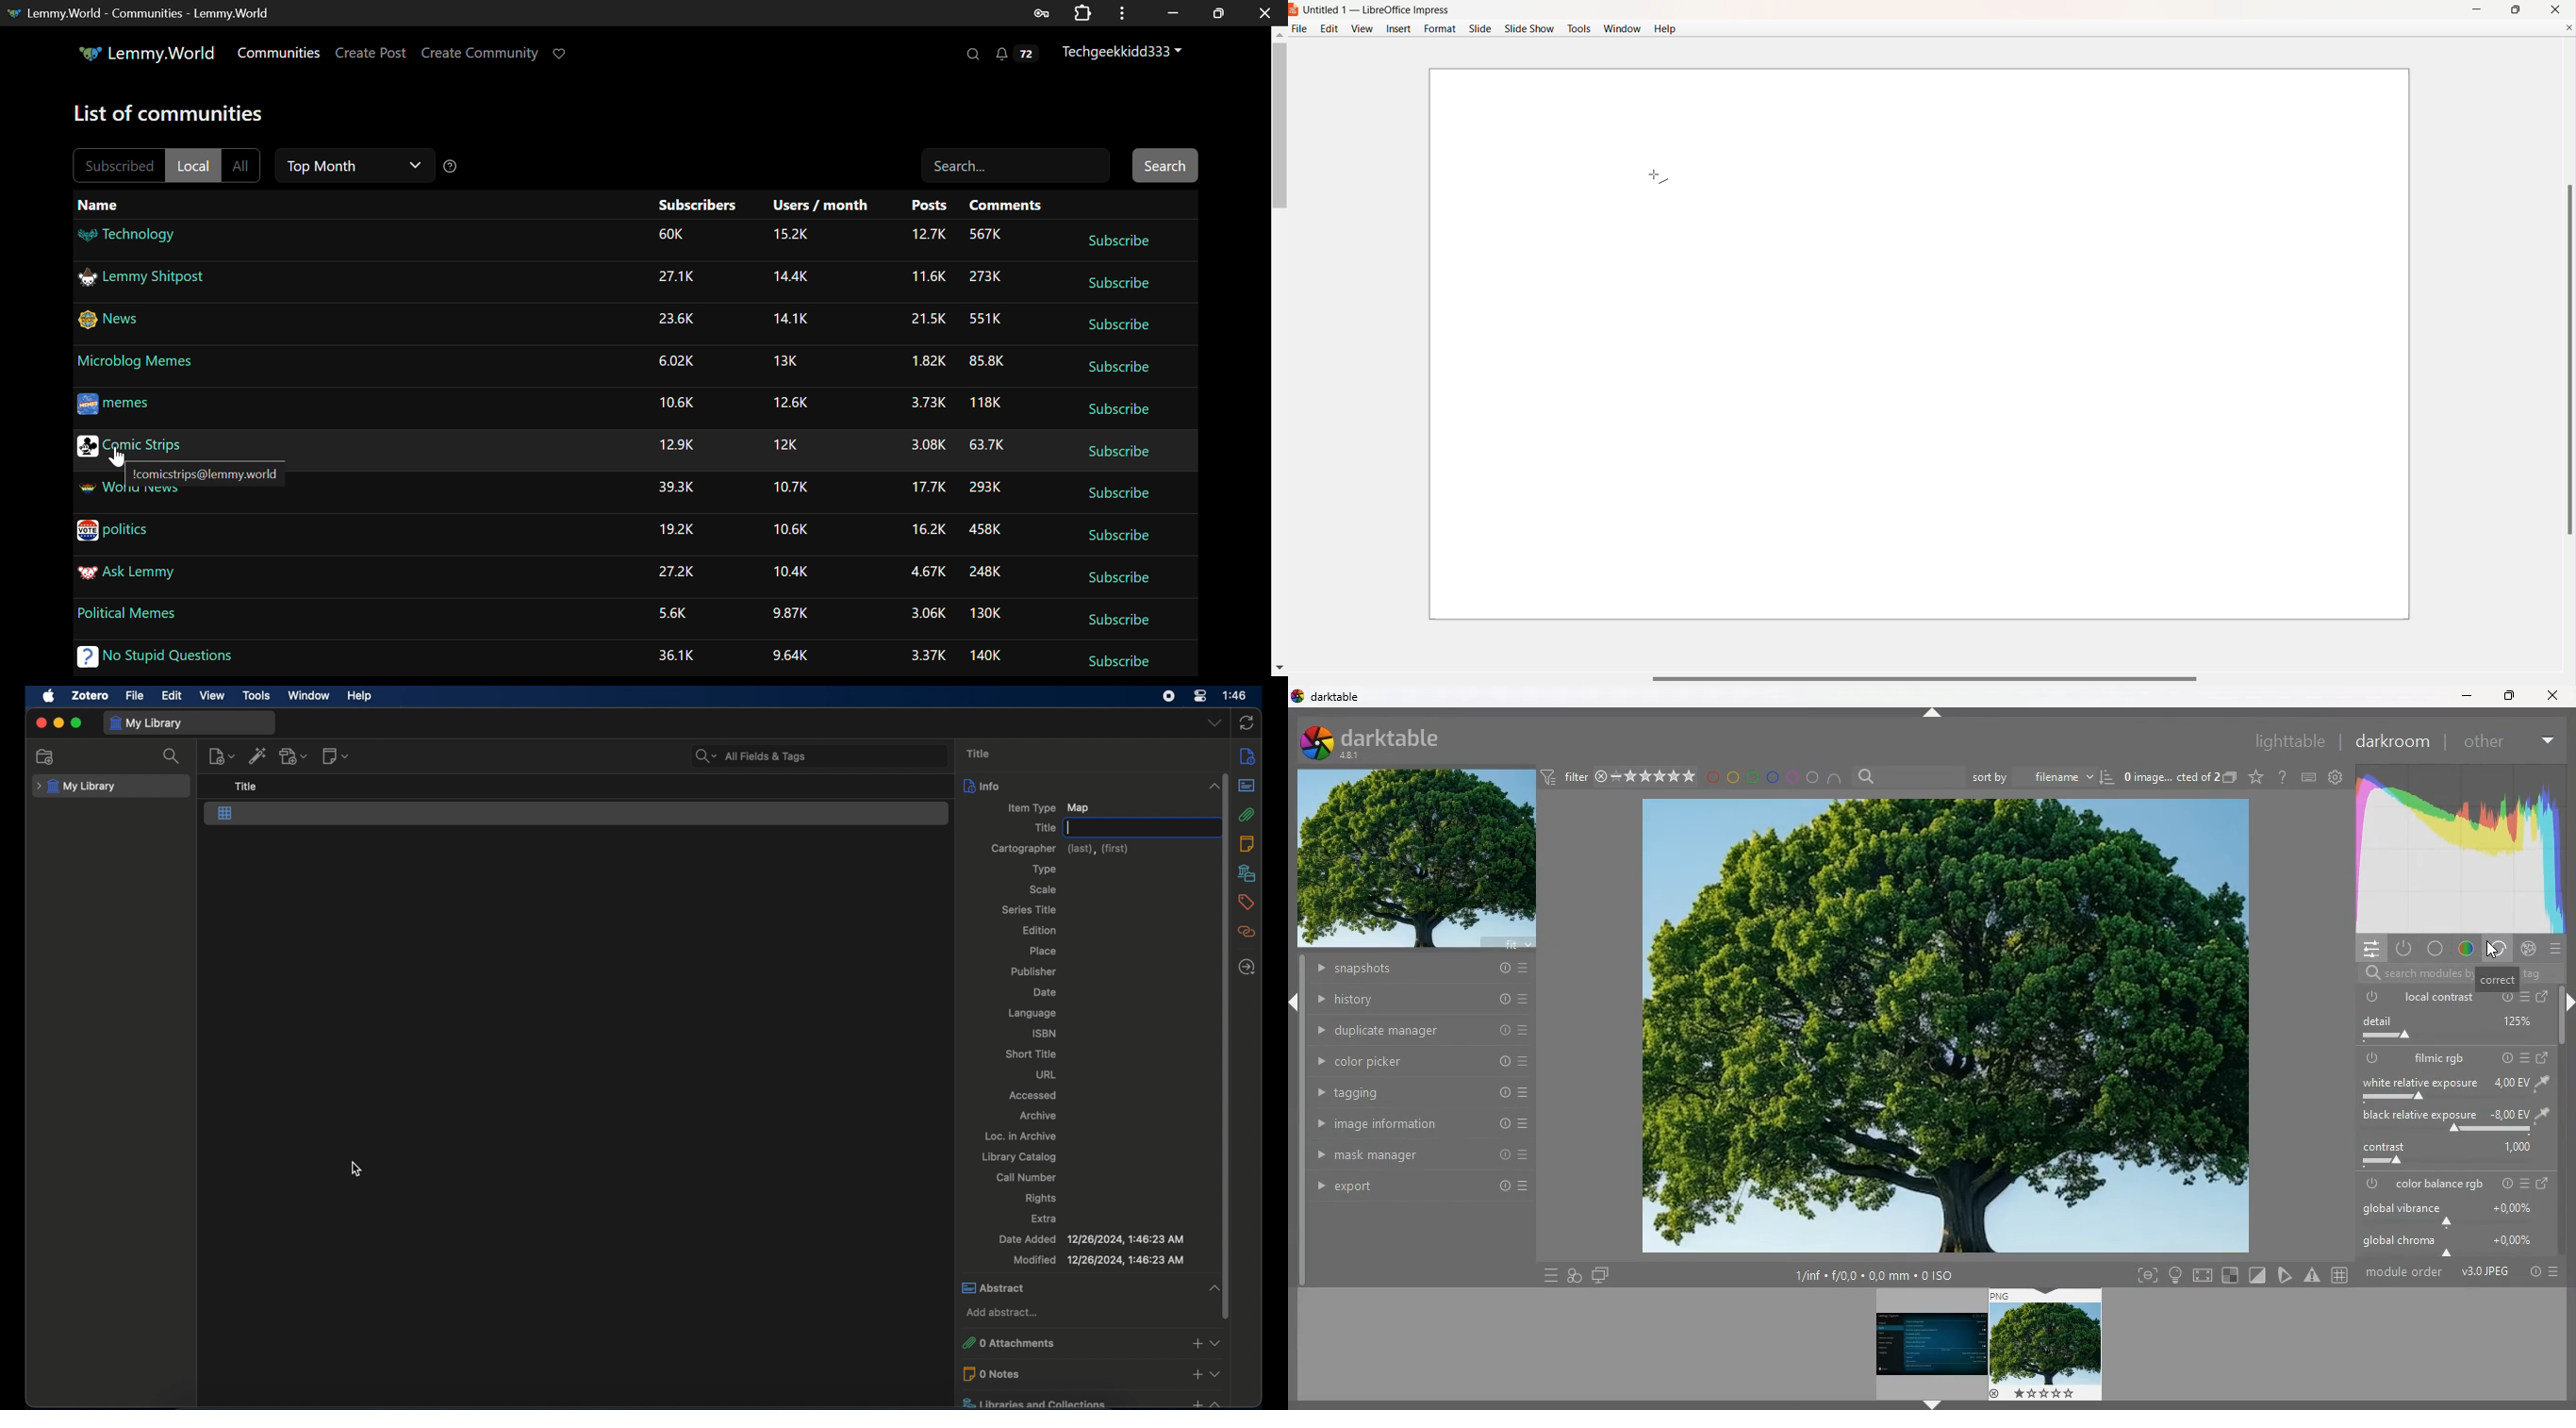 The width and height of the screenshot is (2576, 1428). What do you see at coordinates (1085, 12) in the screenshot?
I see `Extensions` at bounding box center [1085, 12].